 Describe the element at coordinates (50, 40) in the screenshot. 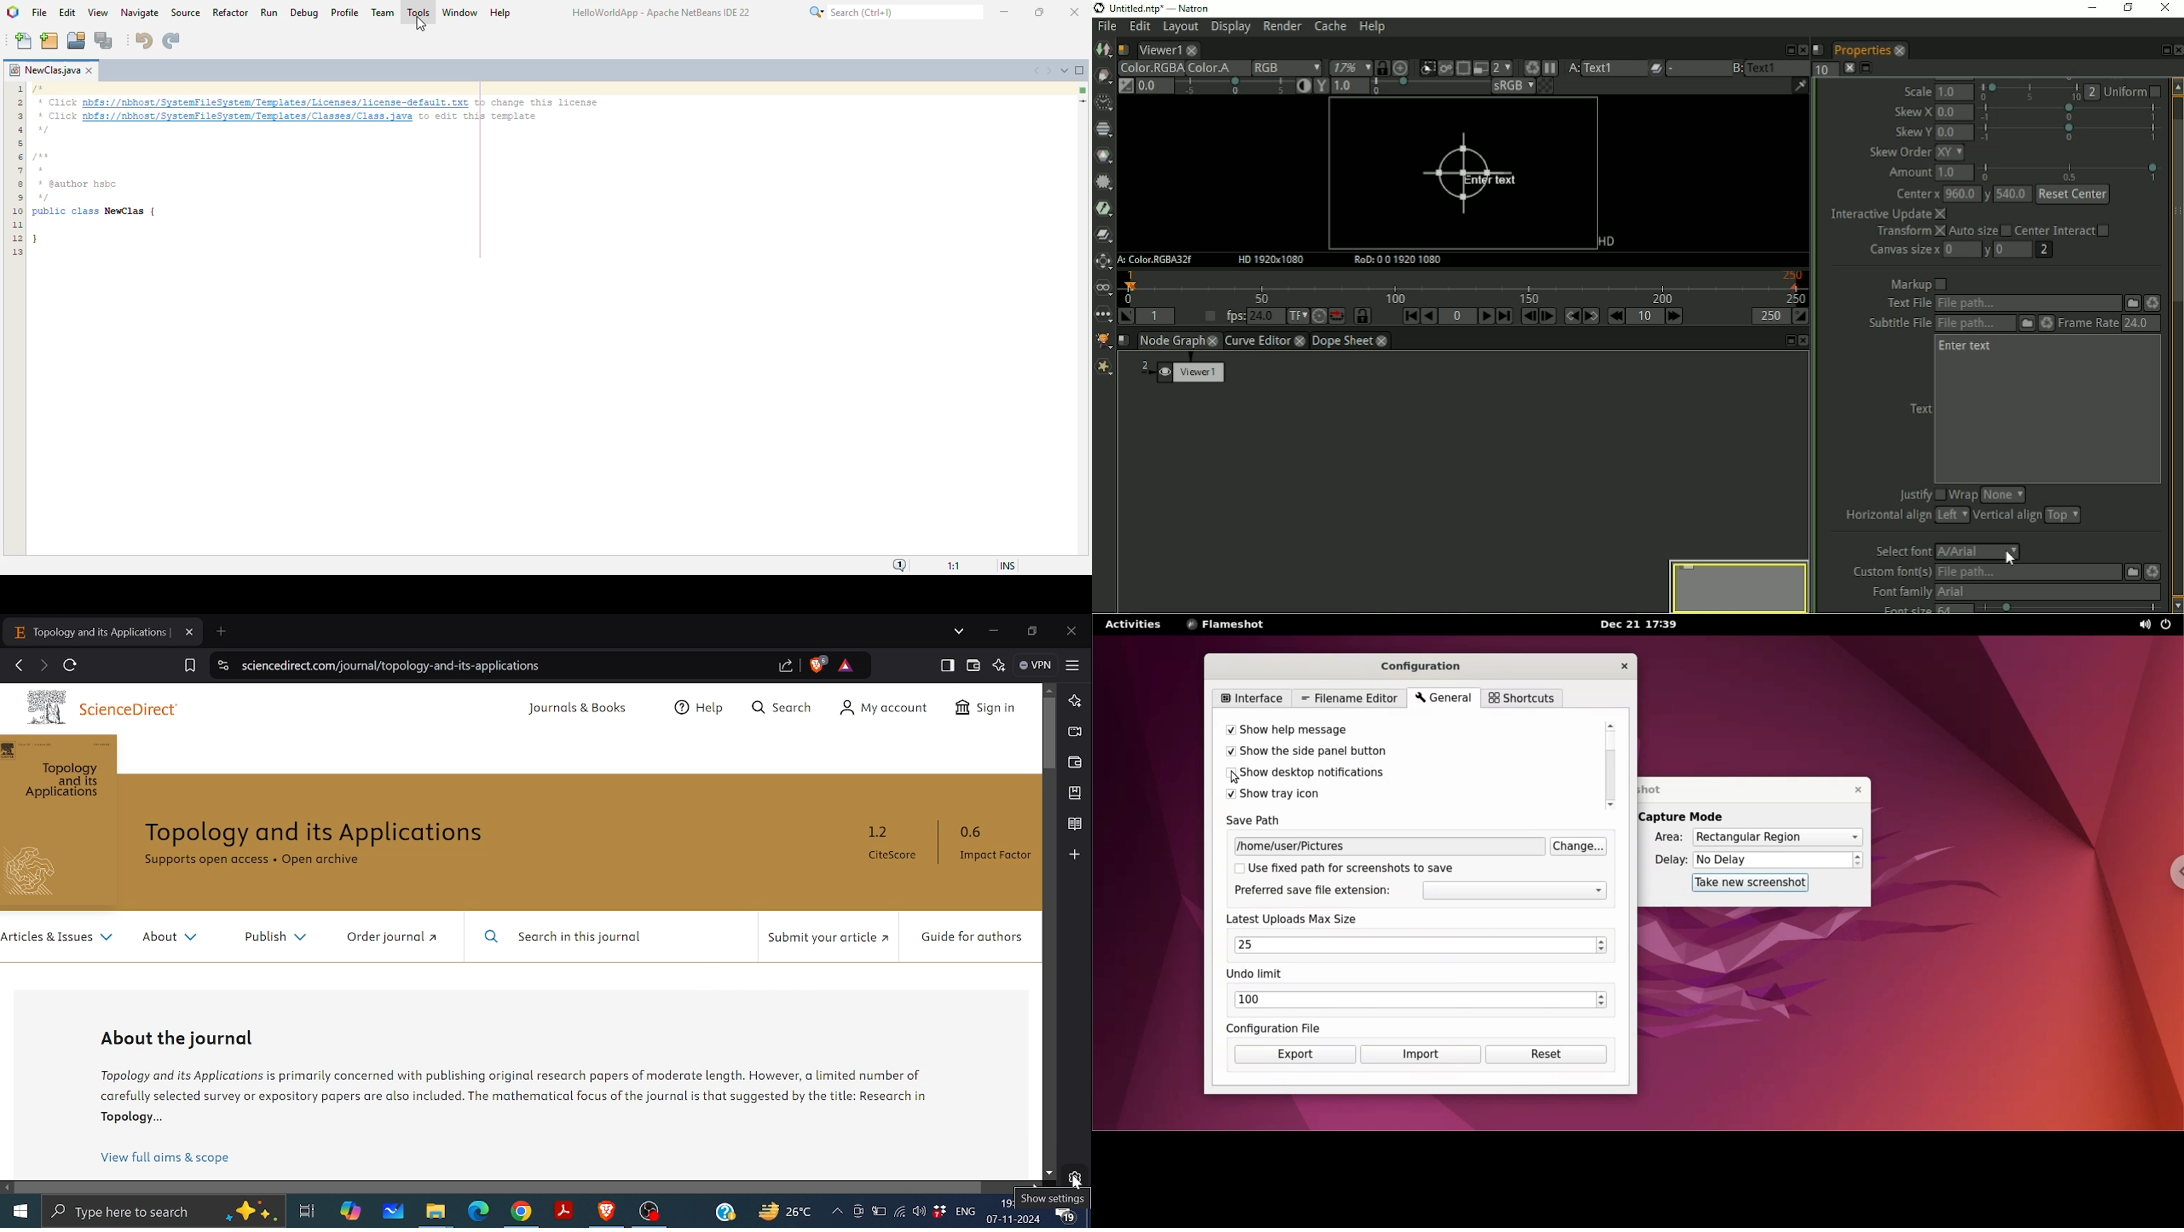

I see `new project` at that location.